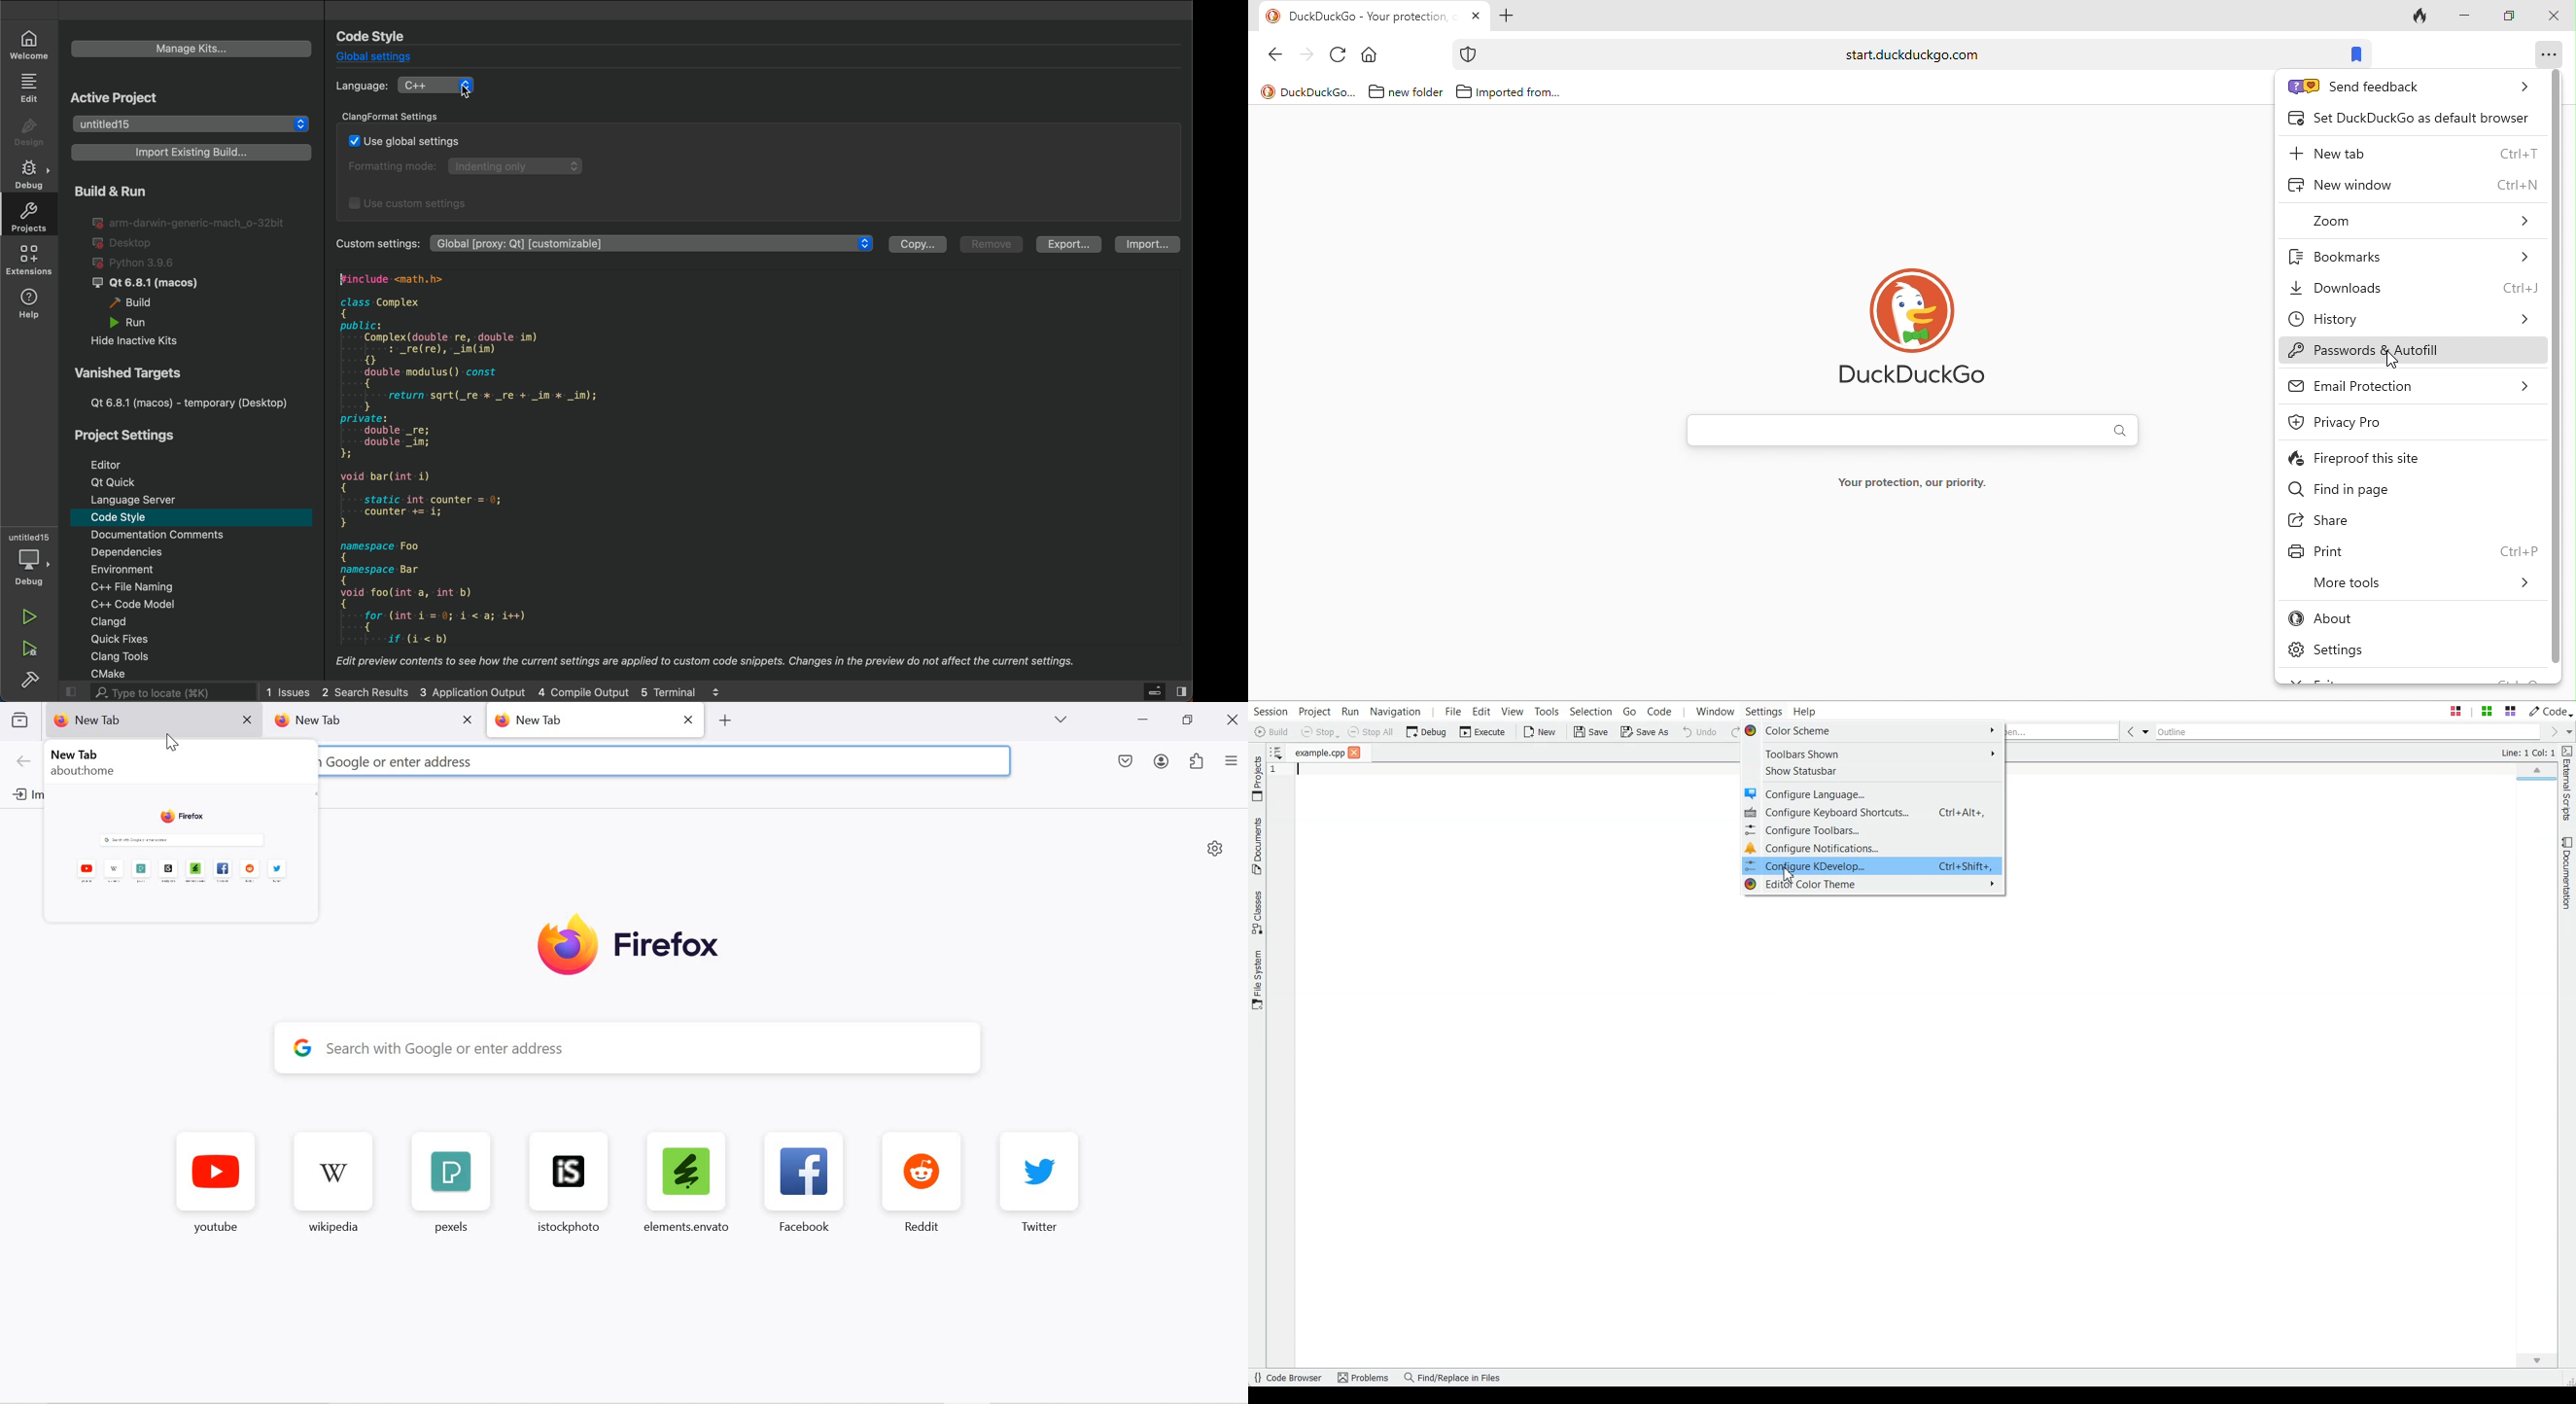 The image size is (2576, 1428). I want to click on application menu, so click(1231, 762).